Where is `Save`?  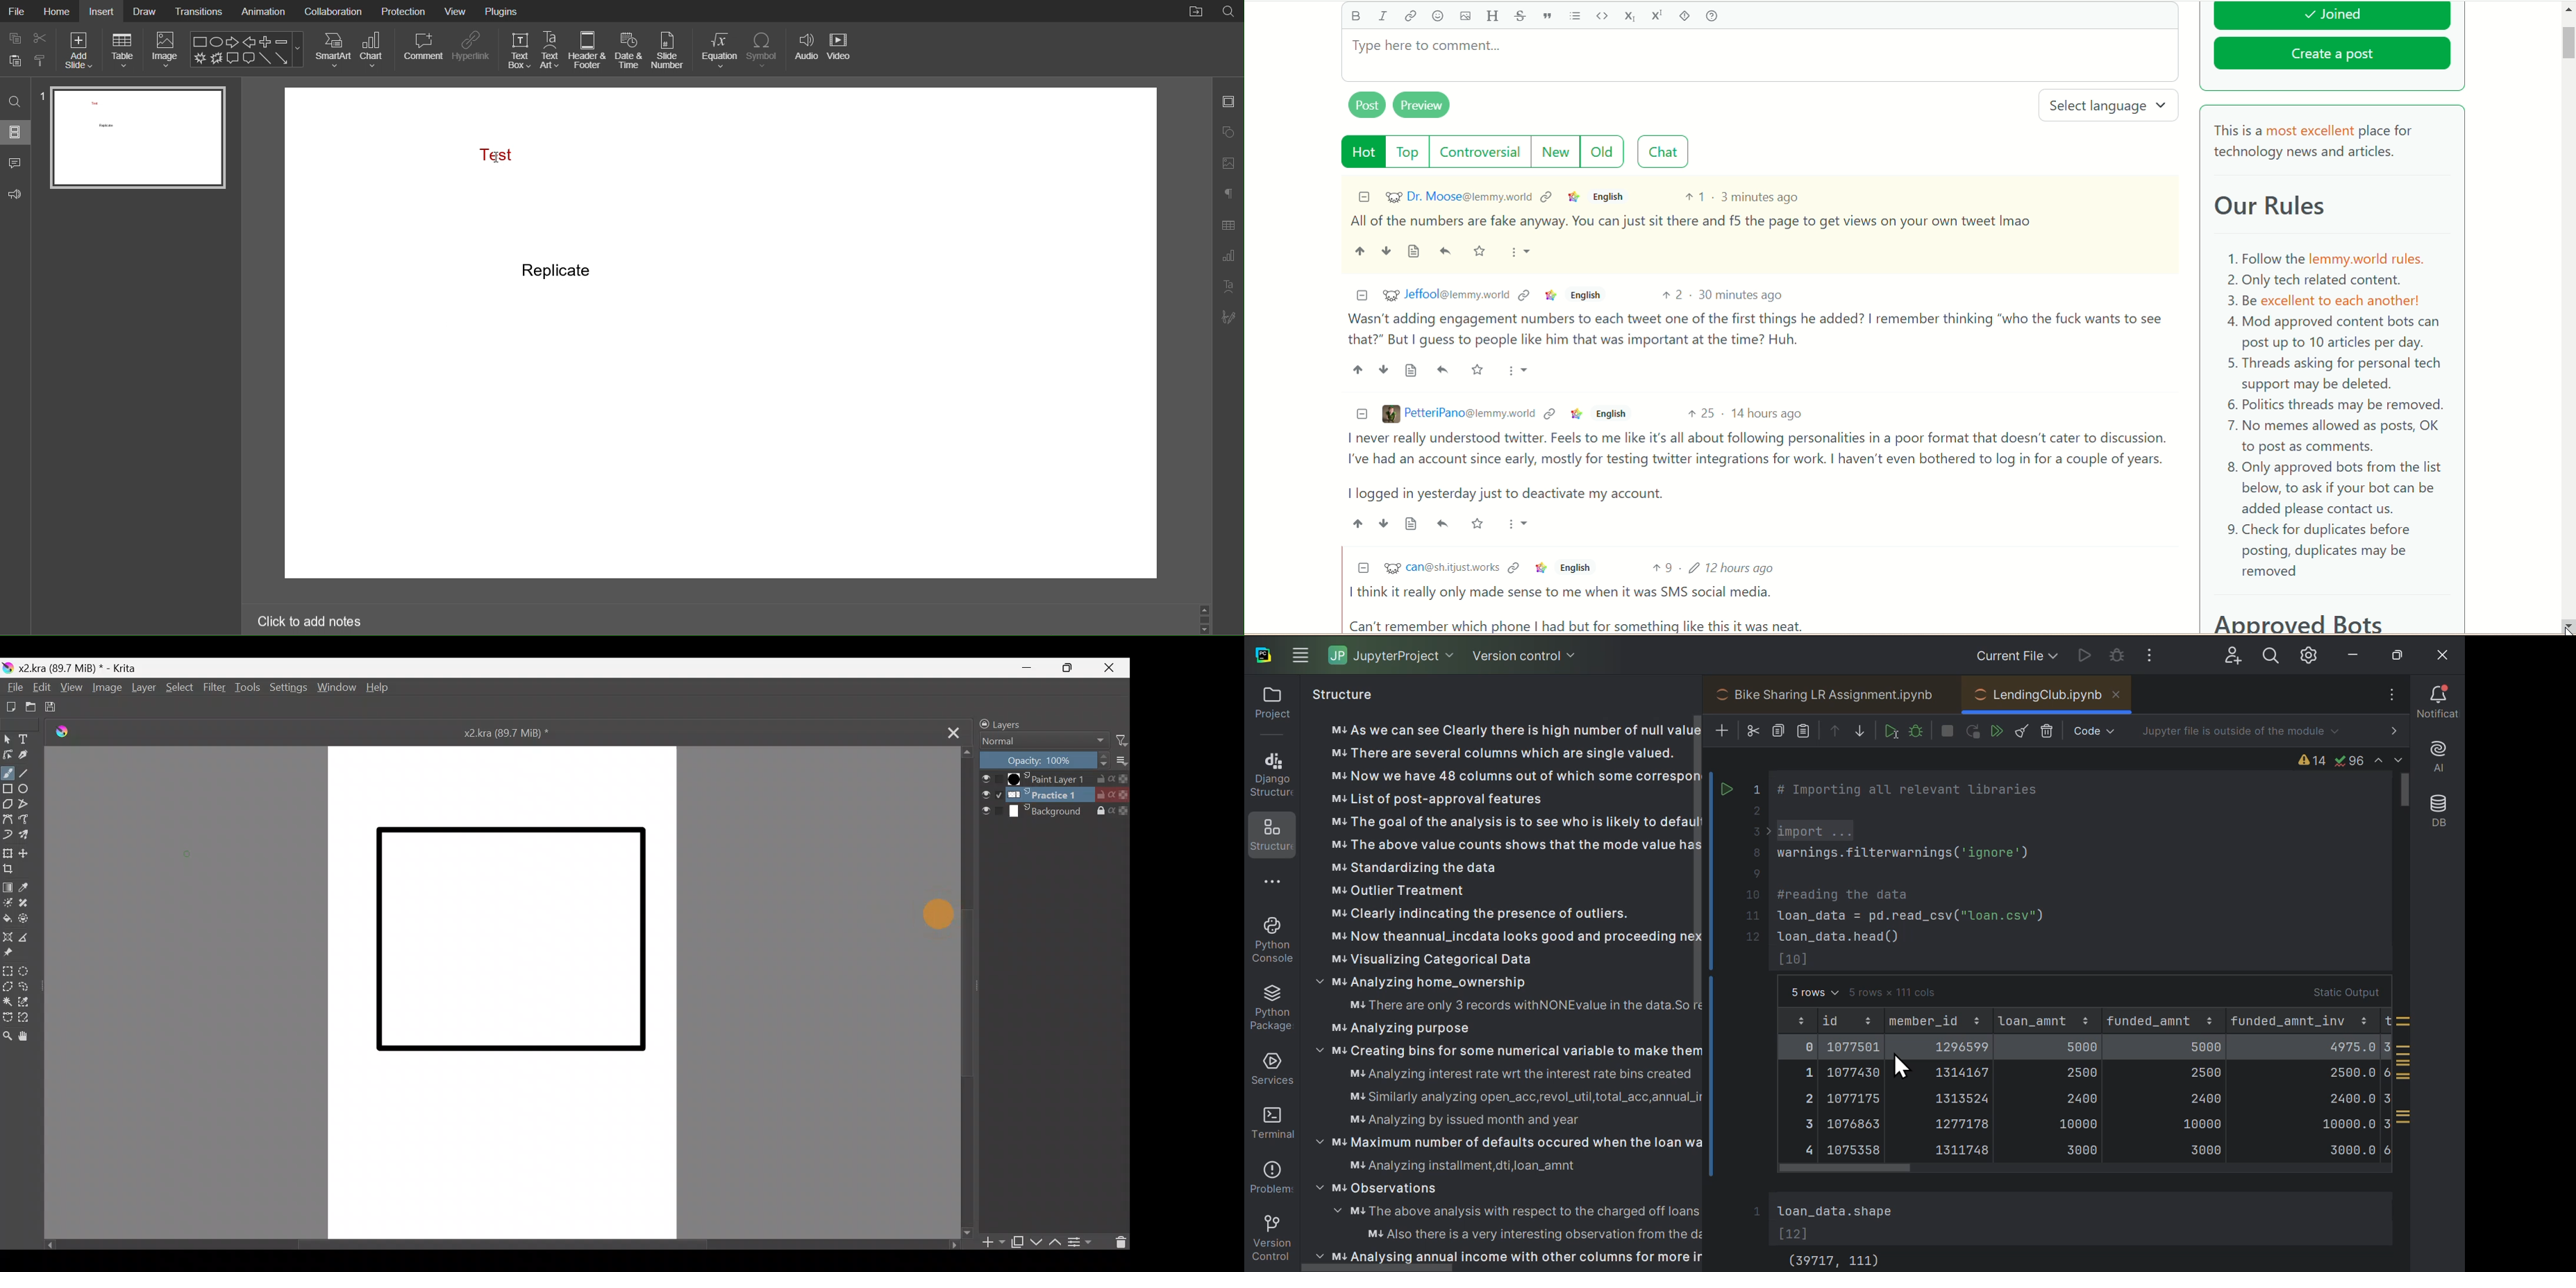 Save is located at coordinates (51, 707).